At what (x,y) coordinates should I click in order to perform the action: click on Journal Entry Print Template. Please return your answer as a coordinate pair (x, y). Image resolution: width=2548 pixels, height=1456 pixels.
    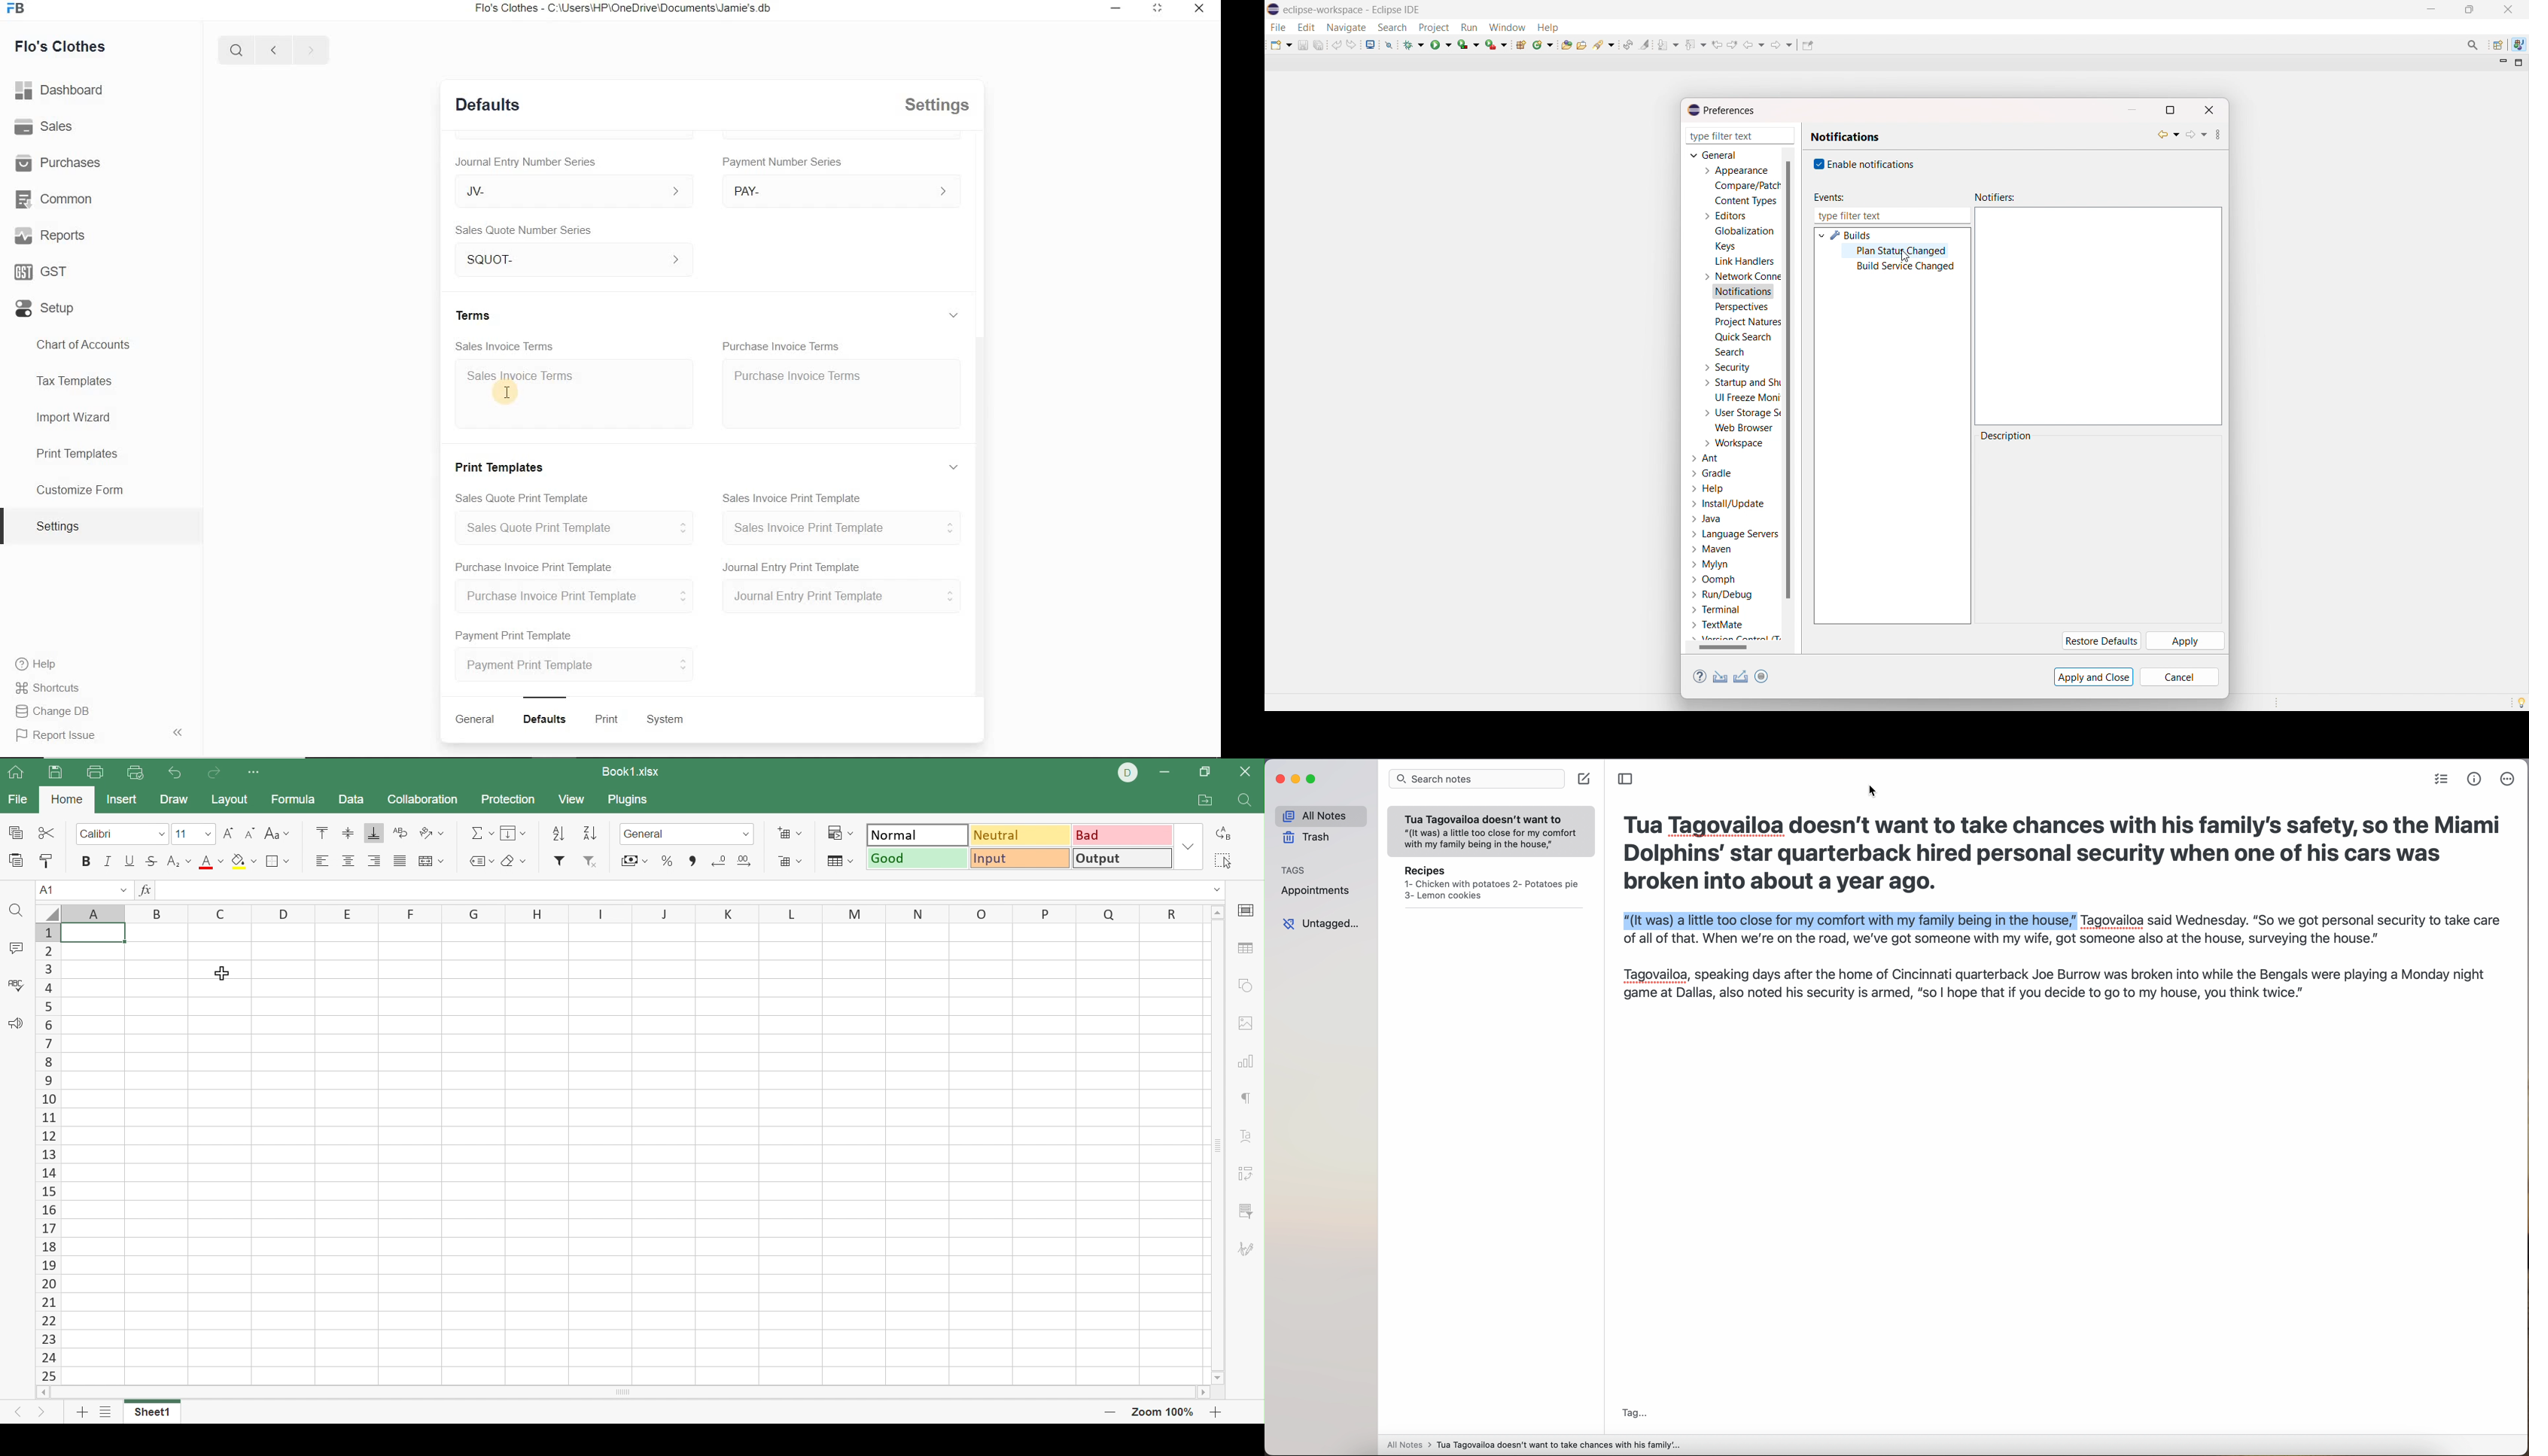
    Looking at the image, I should click on (842, 597).